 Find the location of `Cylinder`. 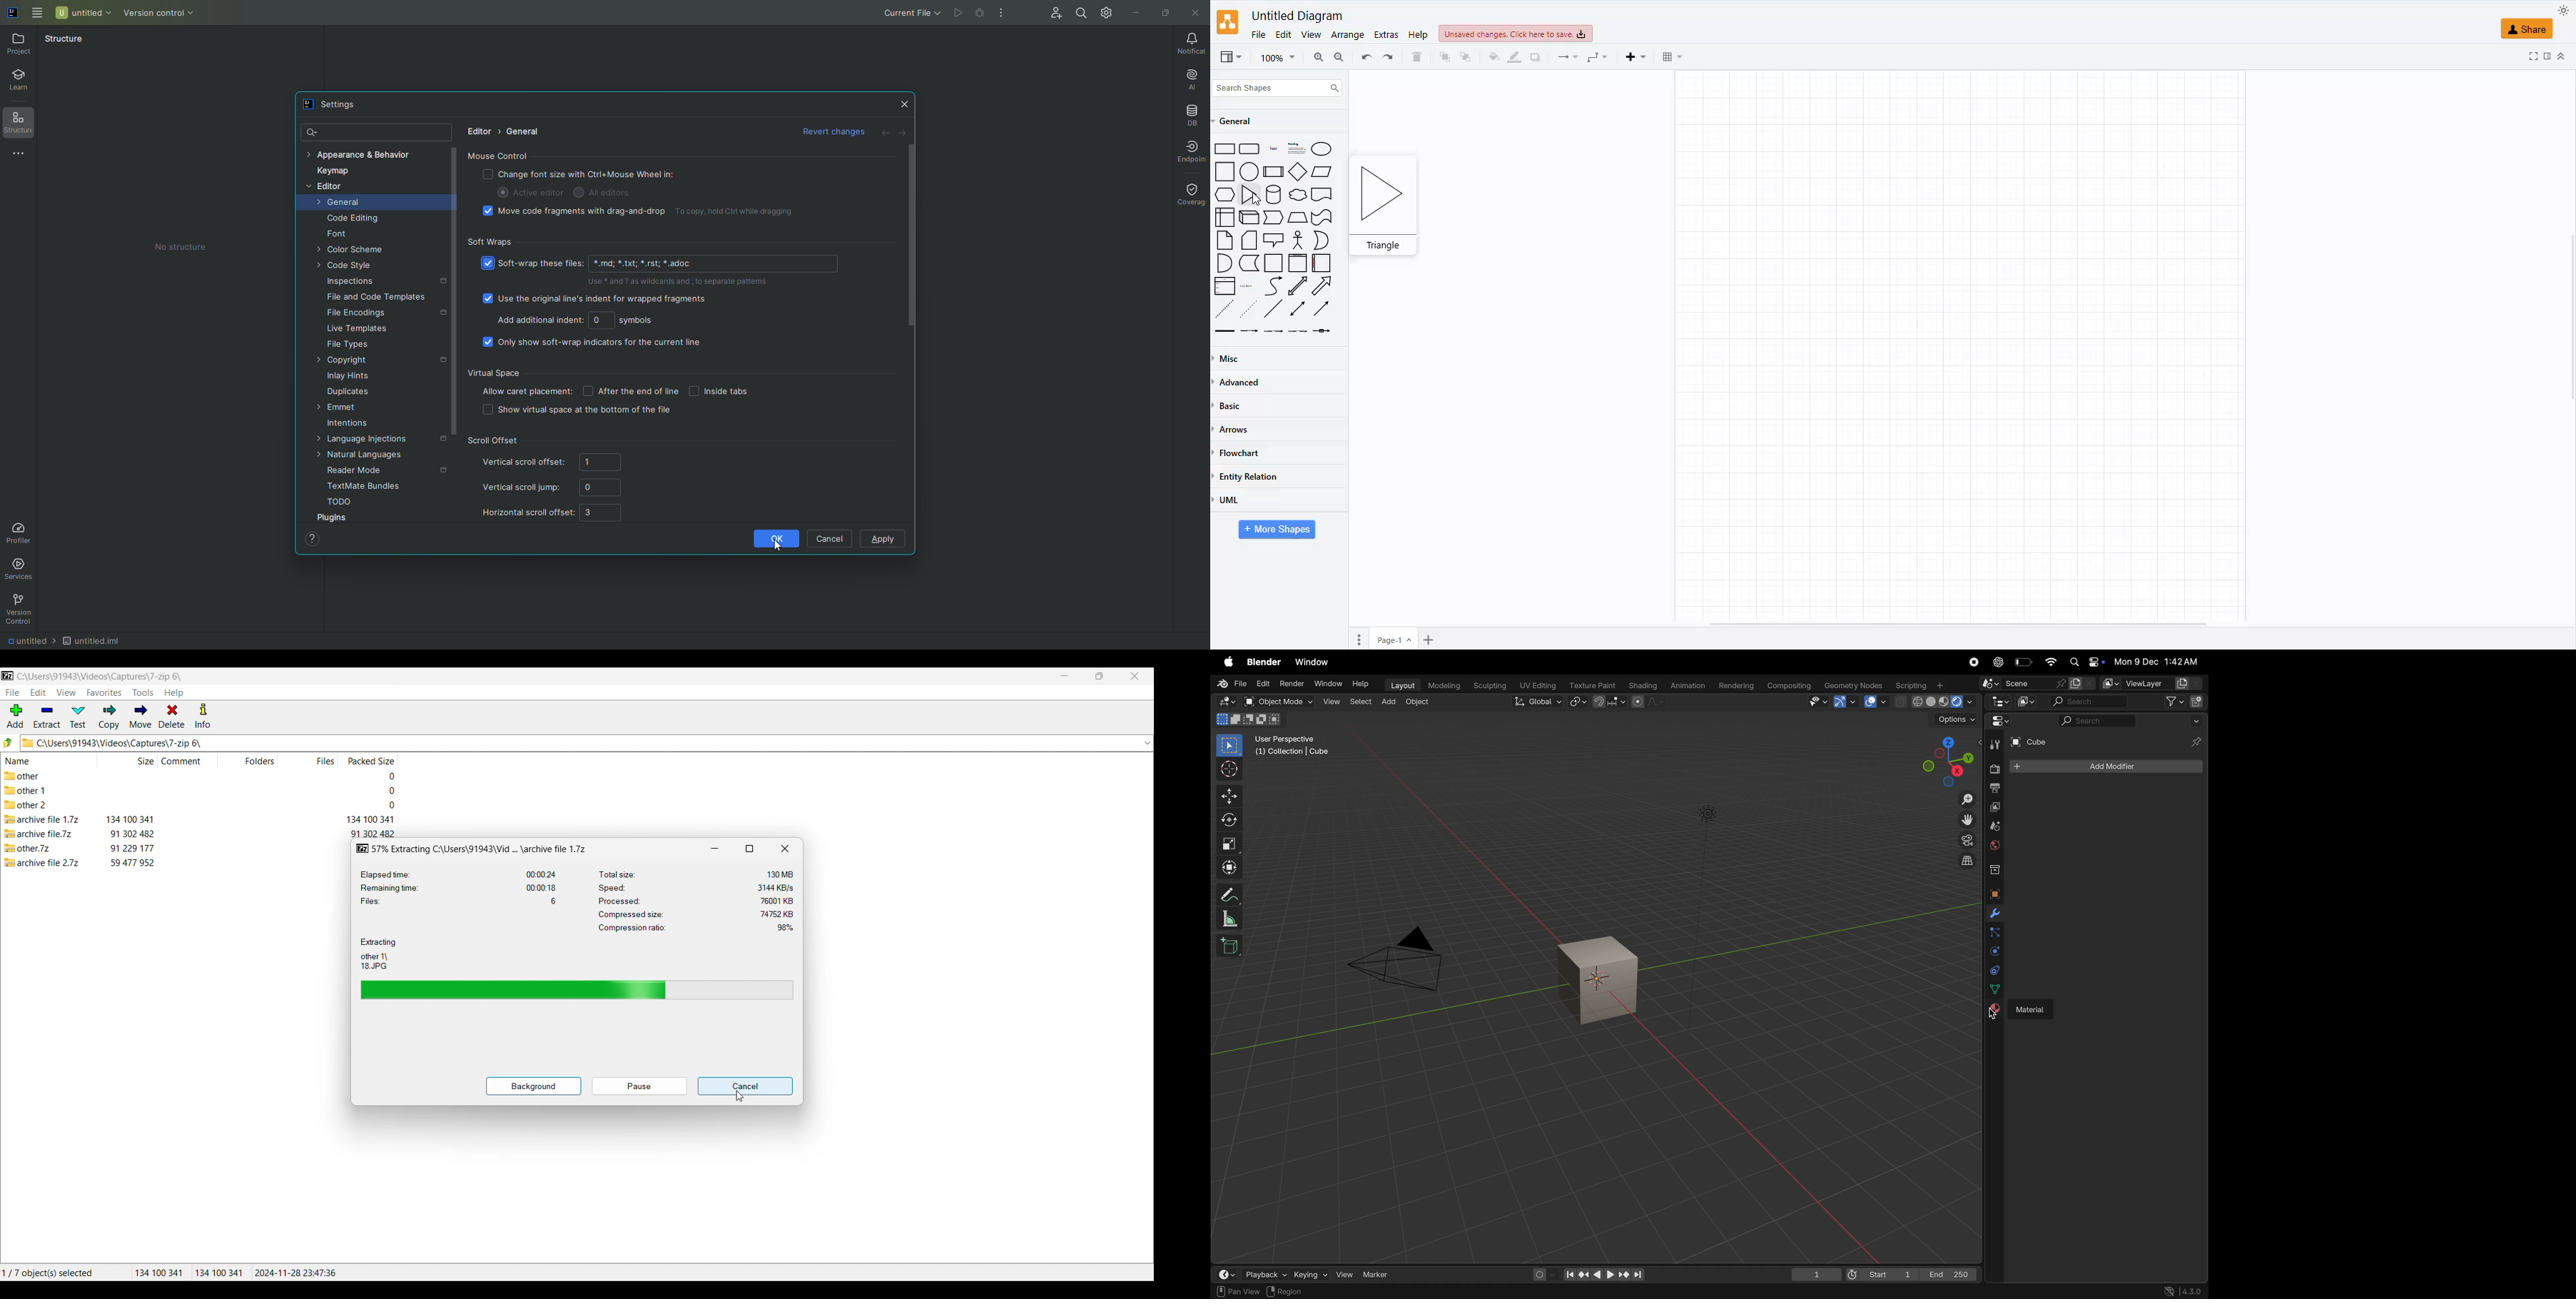

Cylinder is located at coordinates (1274, 194).